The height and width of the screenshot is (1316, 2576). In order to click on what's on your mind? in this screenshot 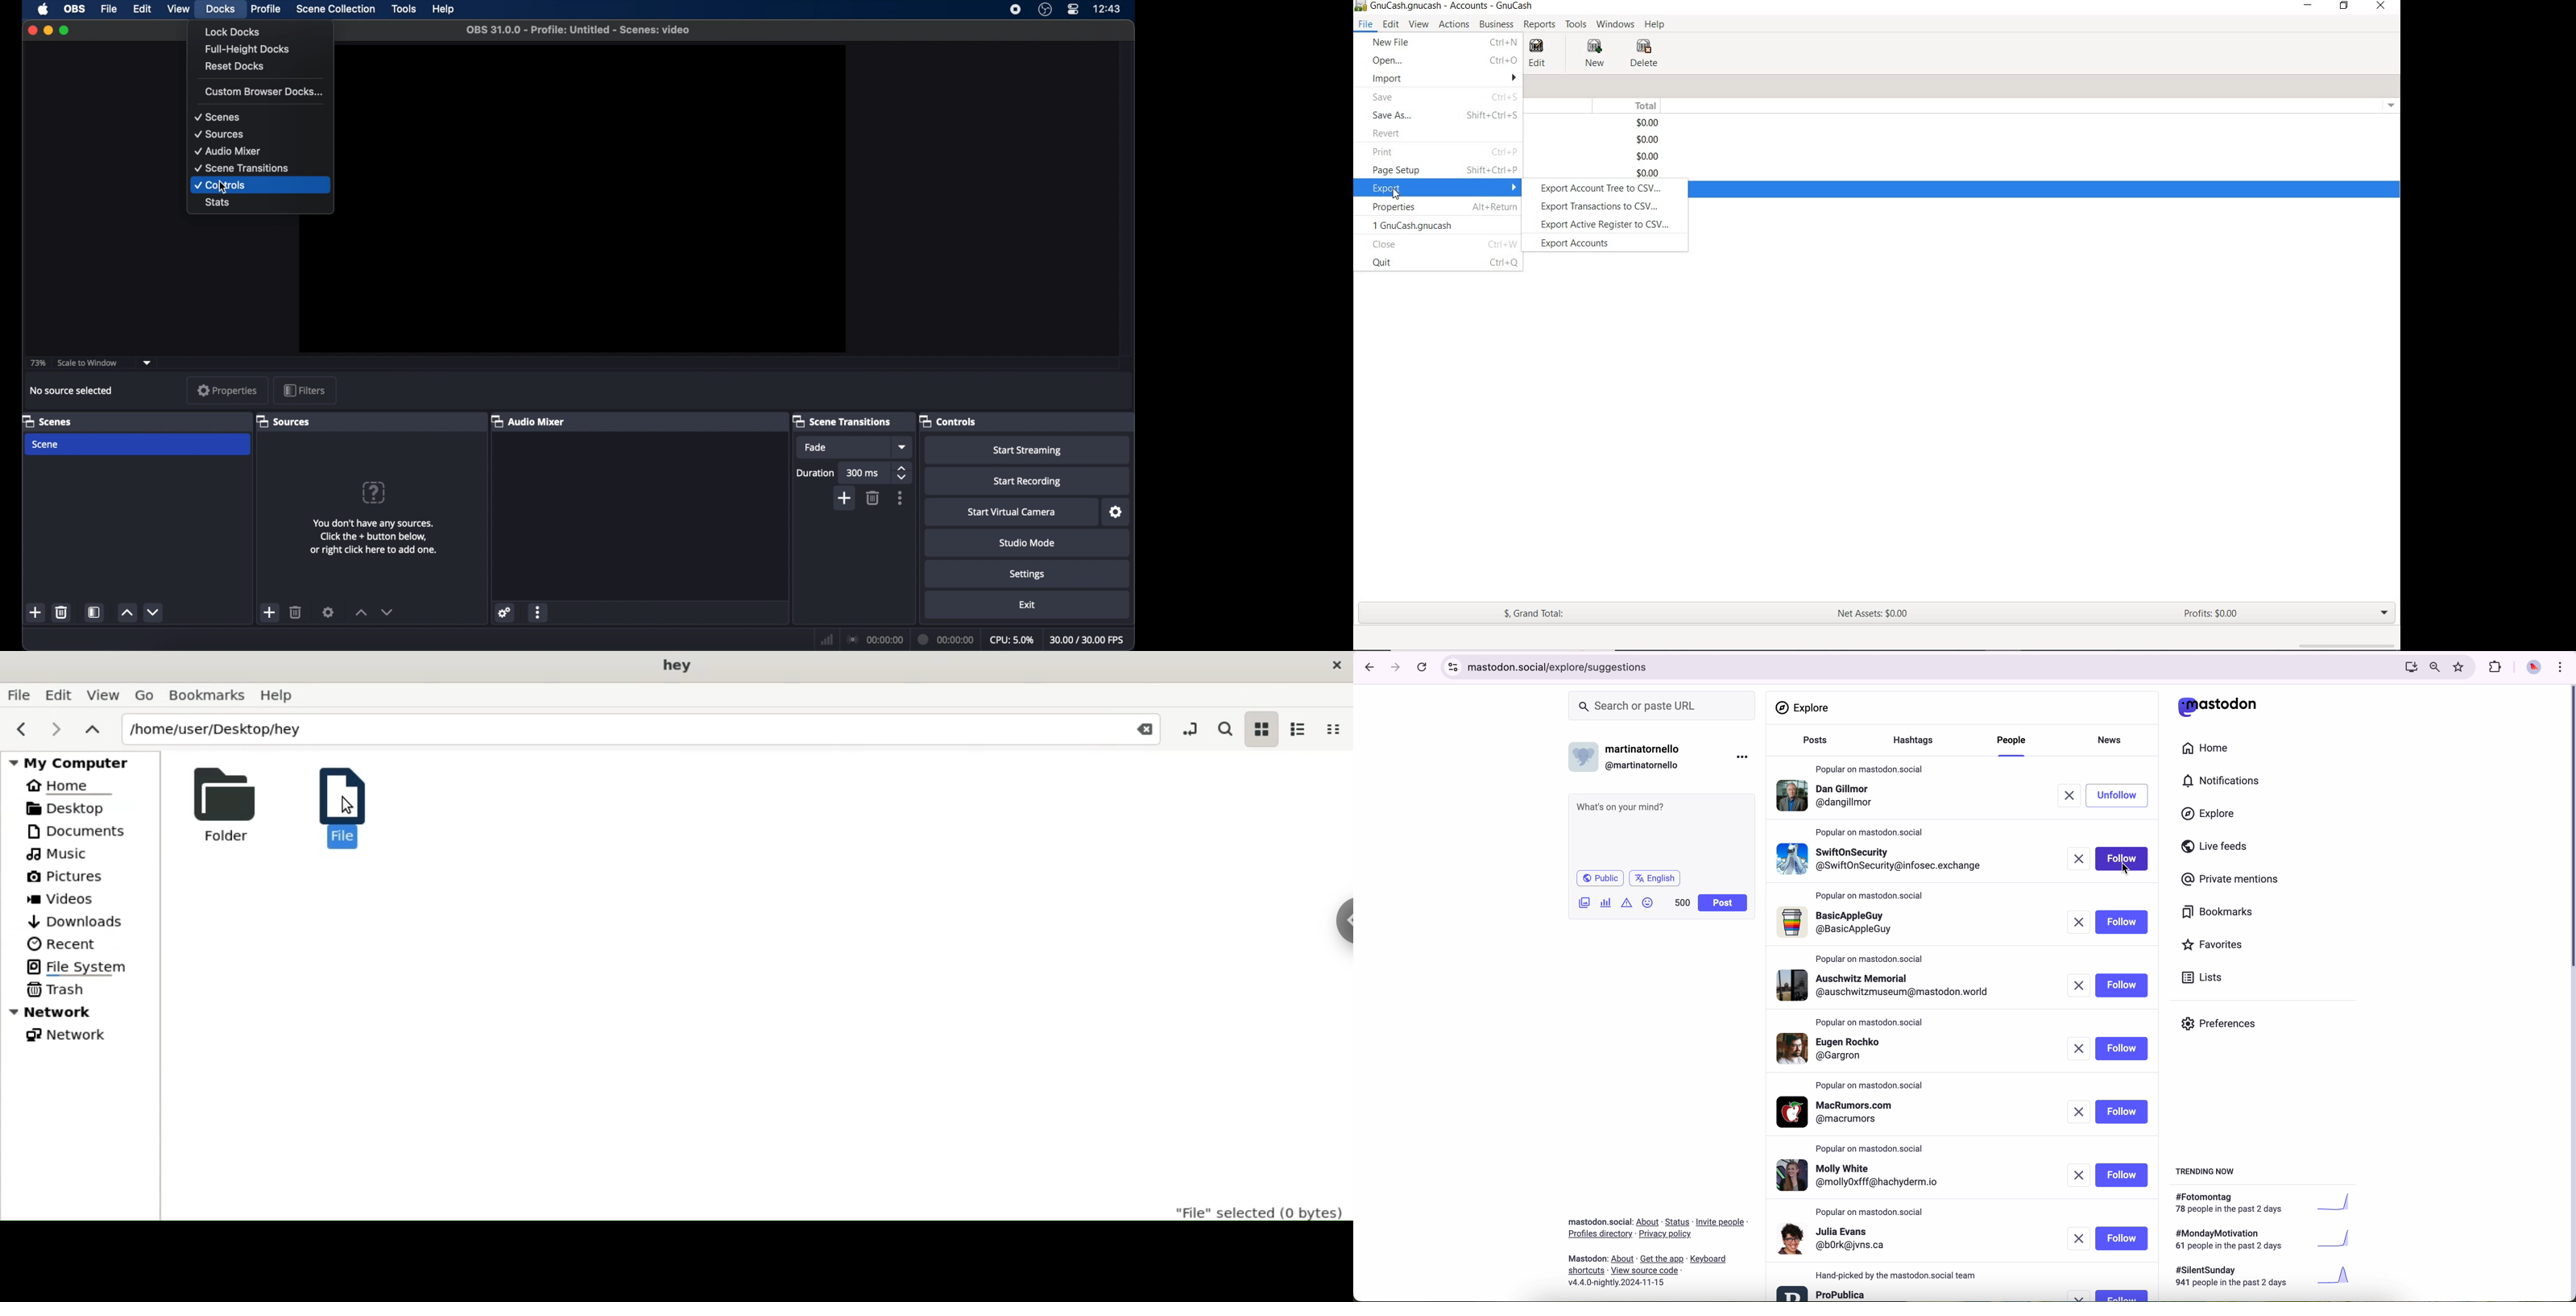, I will do `click(1660, 830)`.